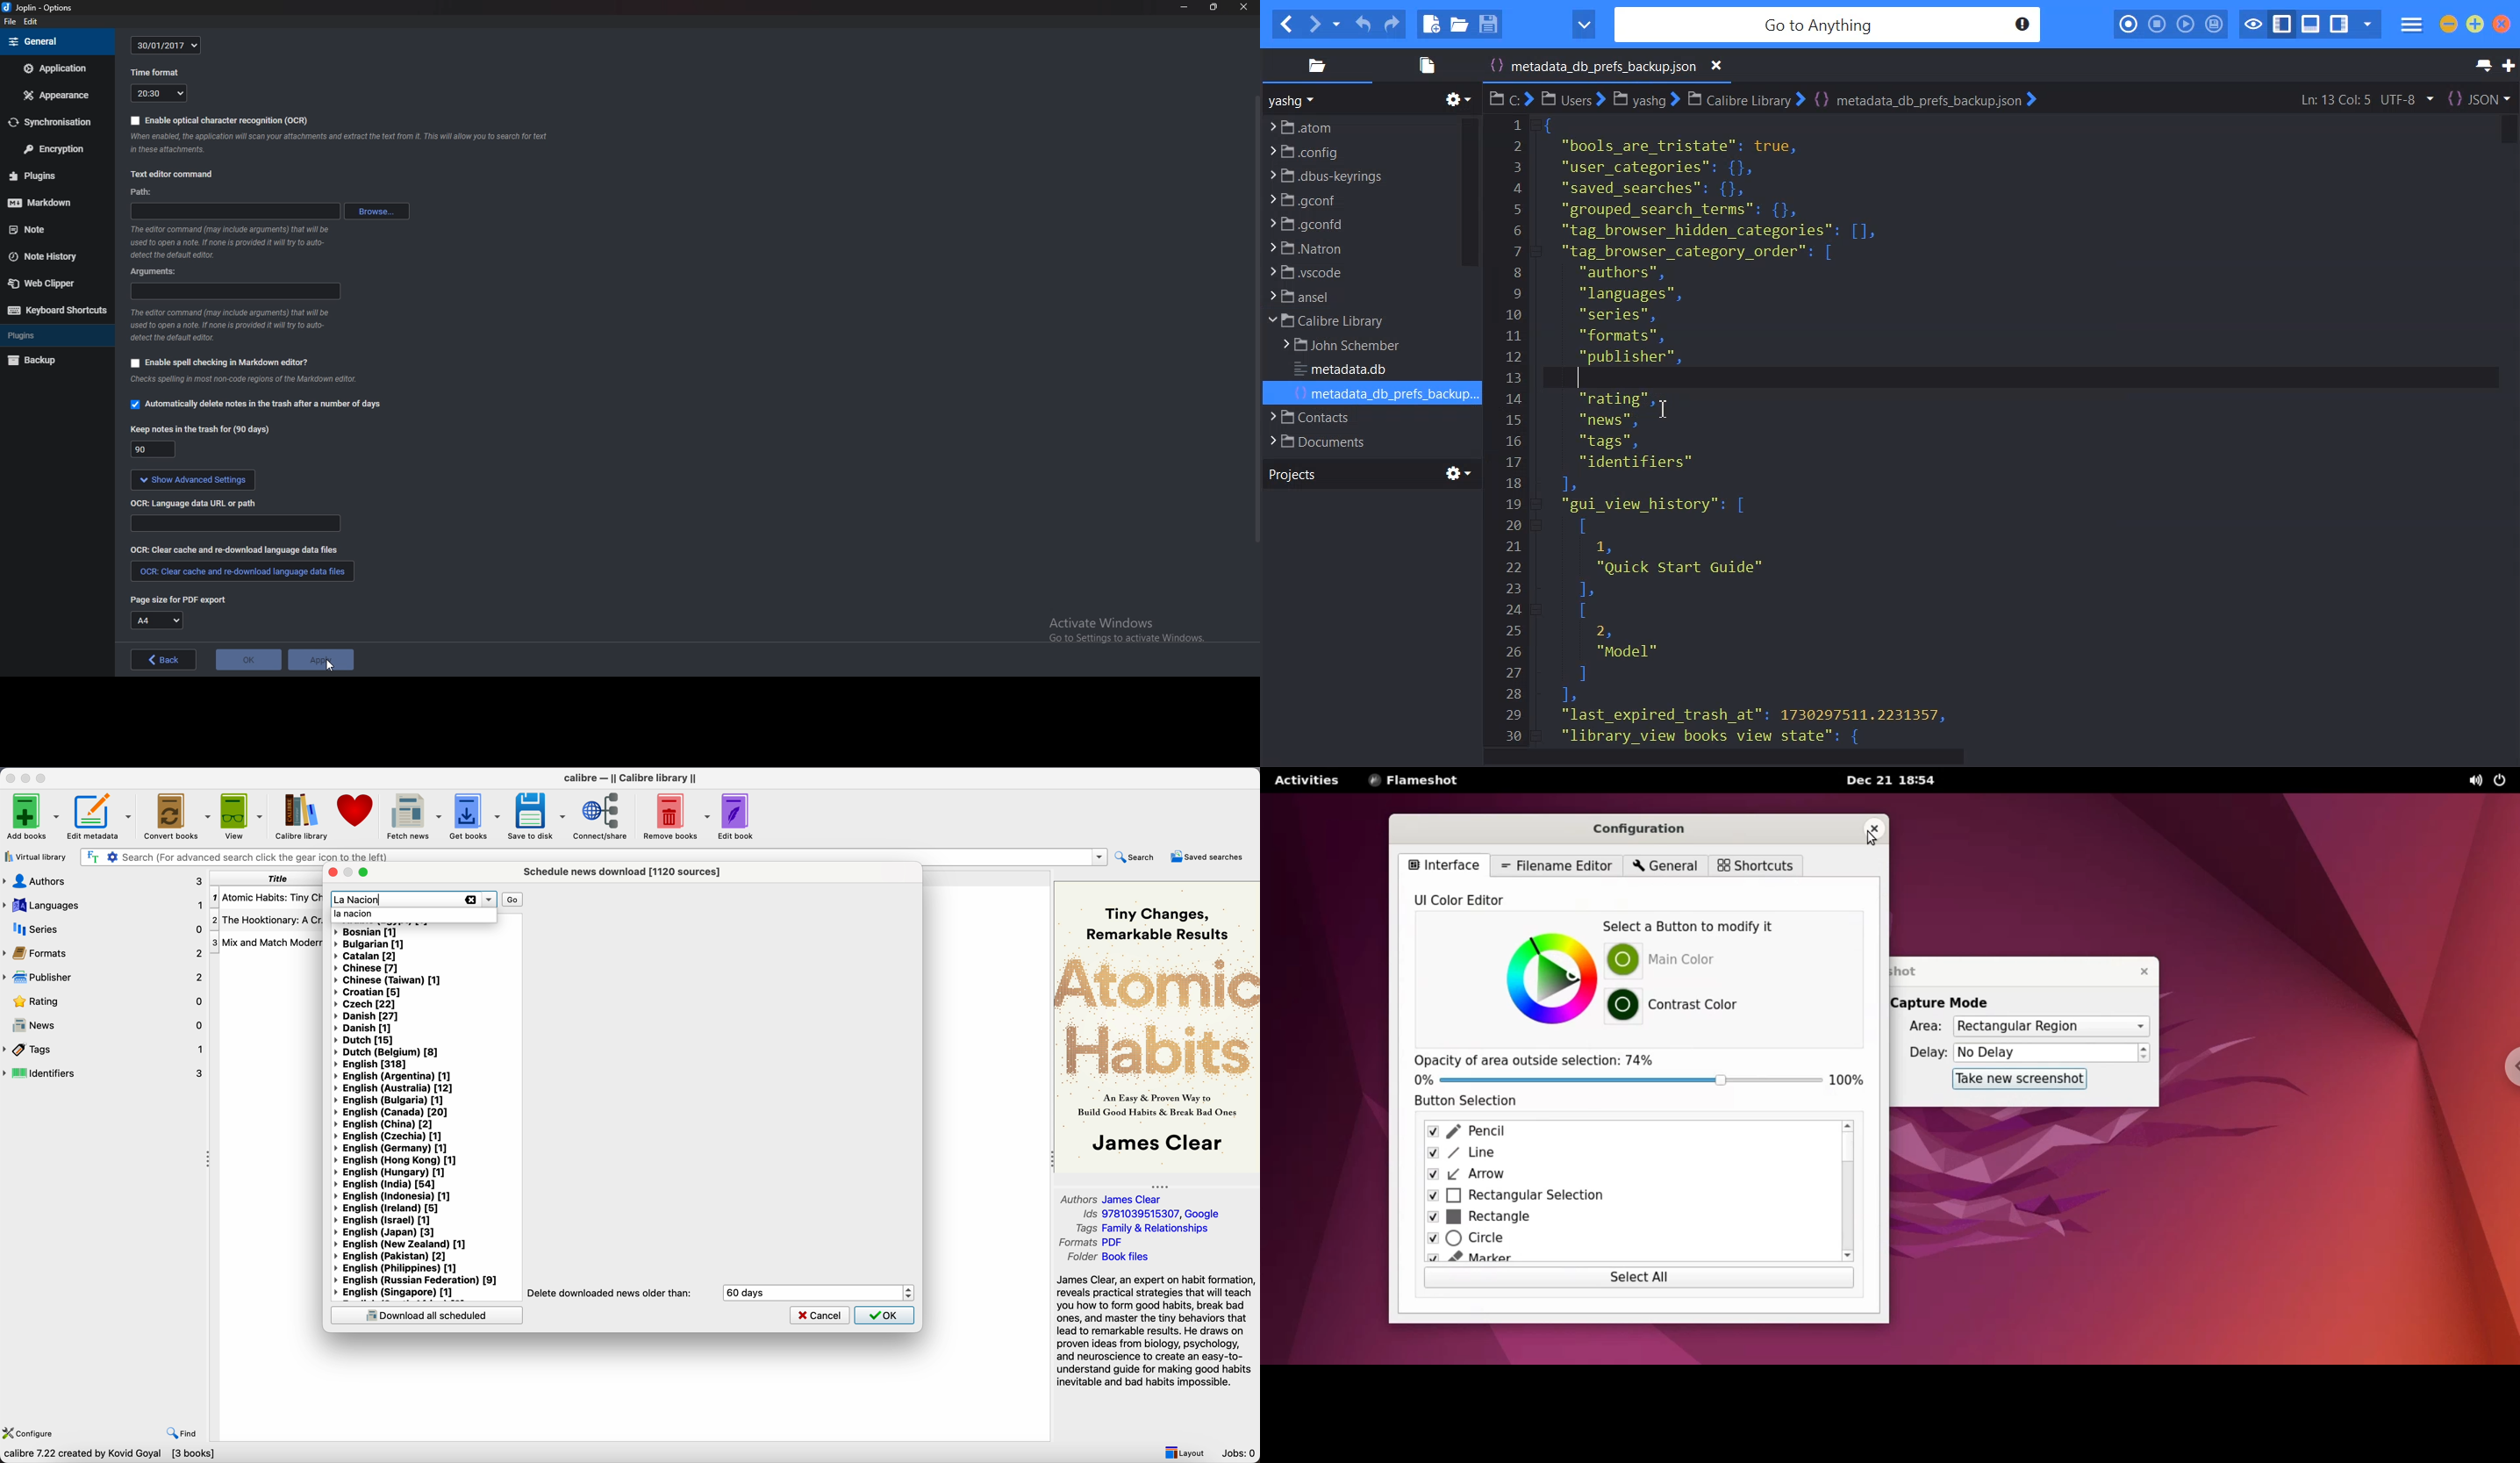  Describe the element at coordinates (54, 282) in the screenshot. I see `Web clipper` at that location.